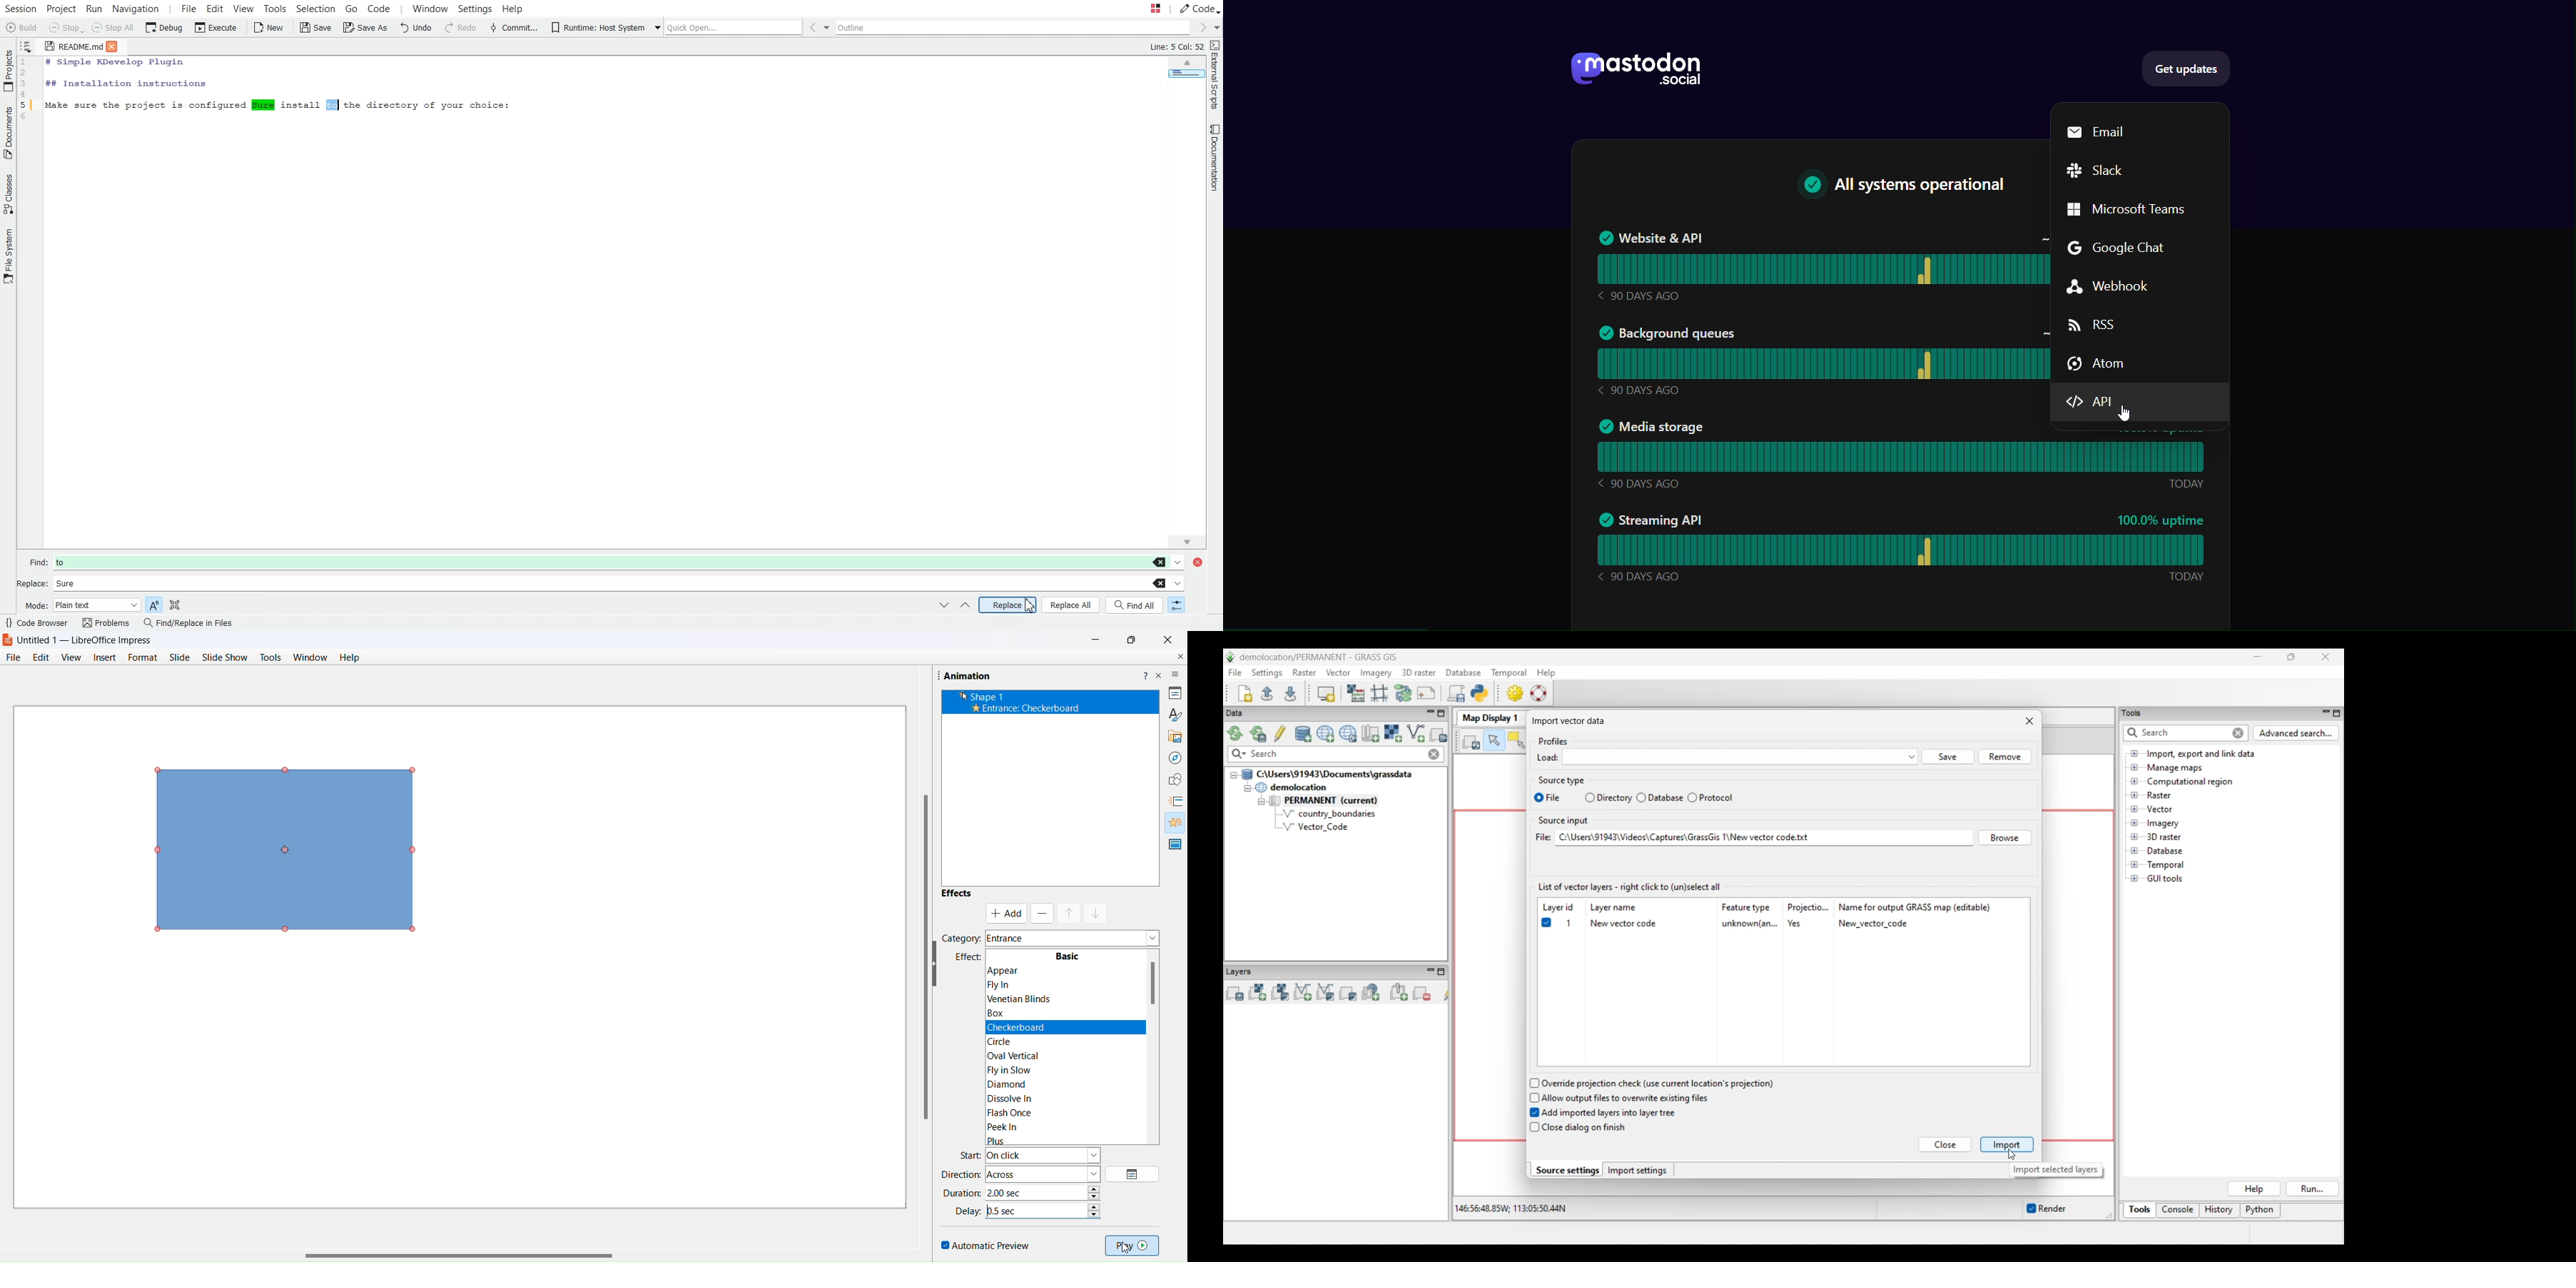 This screenshot has height=1288, width=2576. Describe the element at coordinates (1019, 702) in the screenshot. I see `’k Shape 1
* Entrance: Appear` at that location.